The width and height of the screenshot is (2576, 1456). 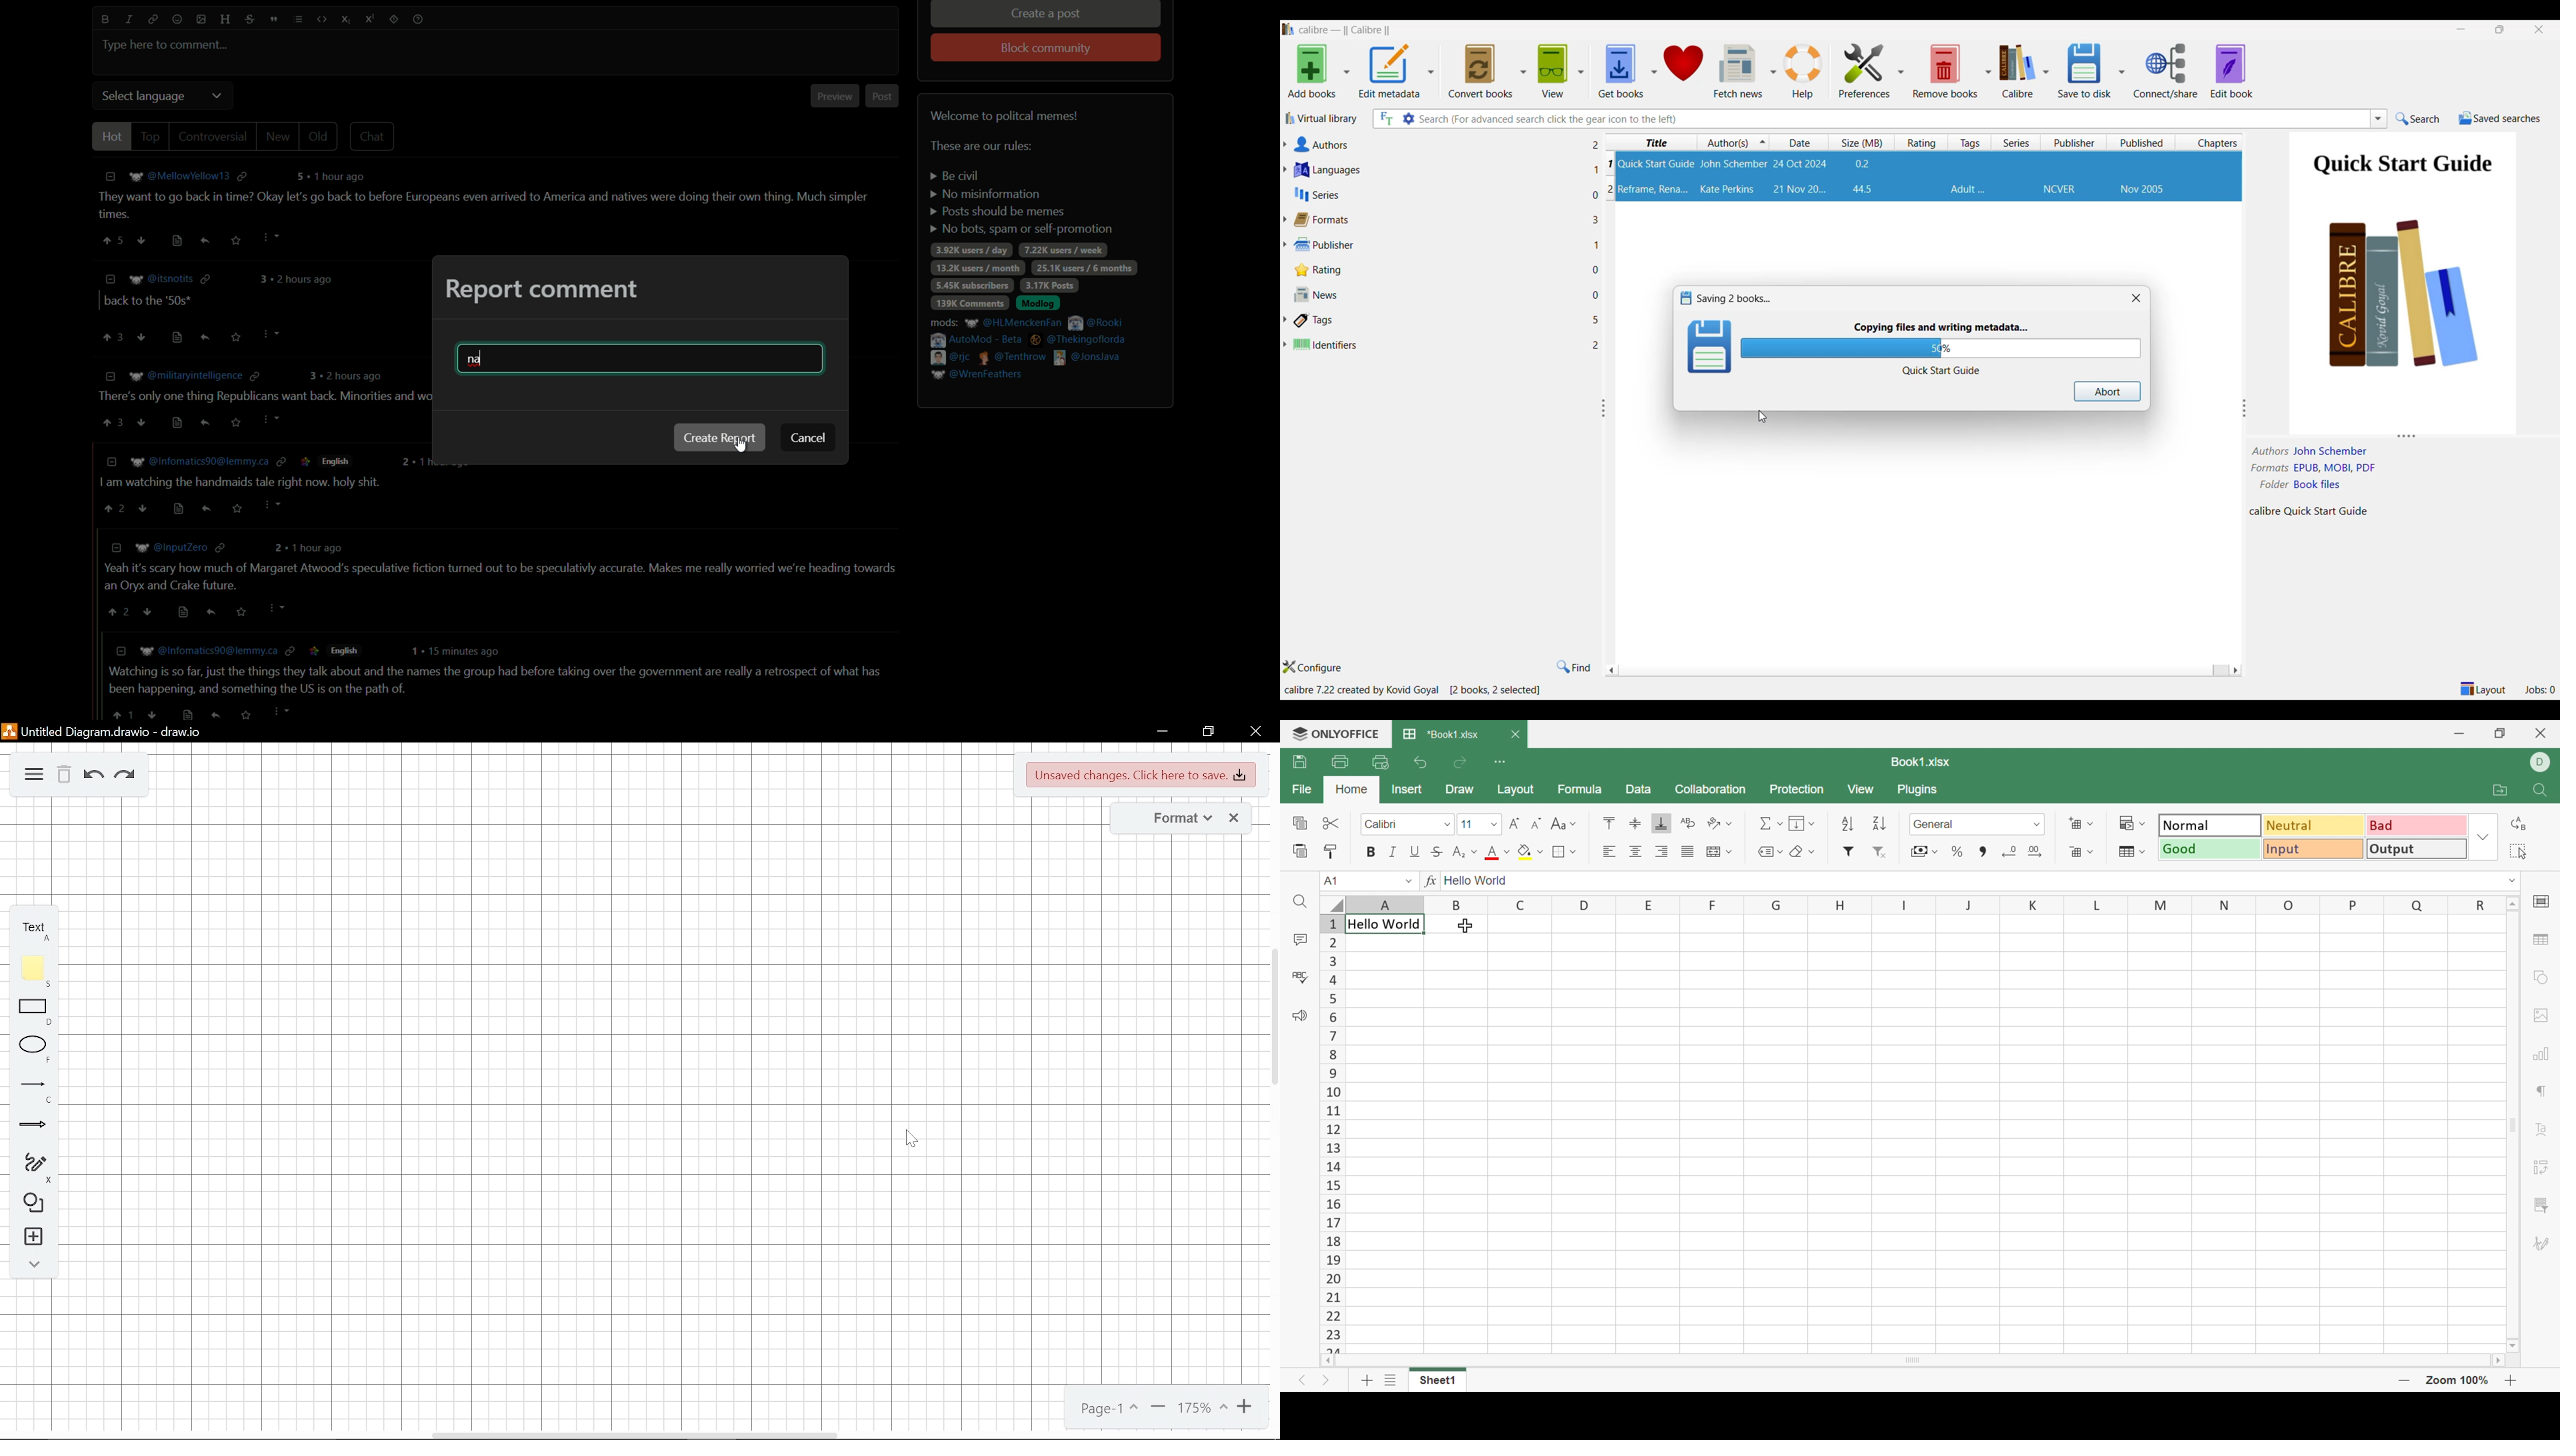 What do you see at coordinates (2144, 143) in the screenshot?
I see `Published column` at bounding box center [2144, 143].